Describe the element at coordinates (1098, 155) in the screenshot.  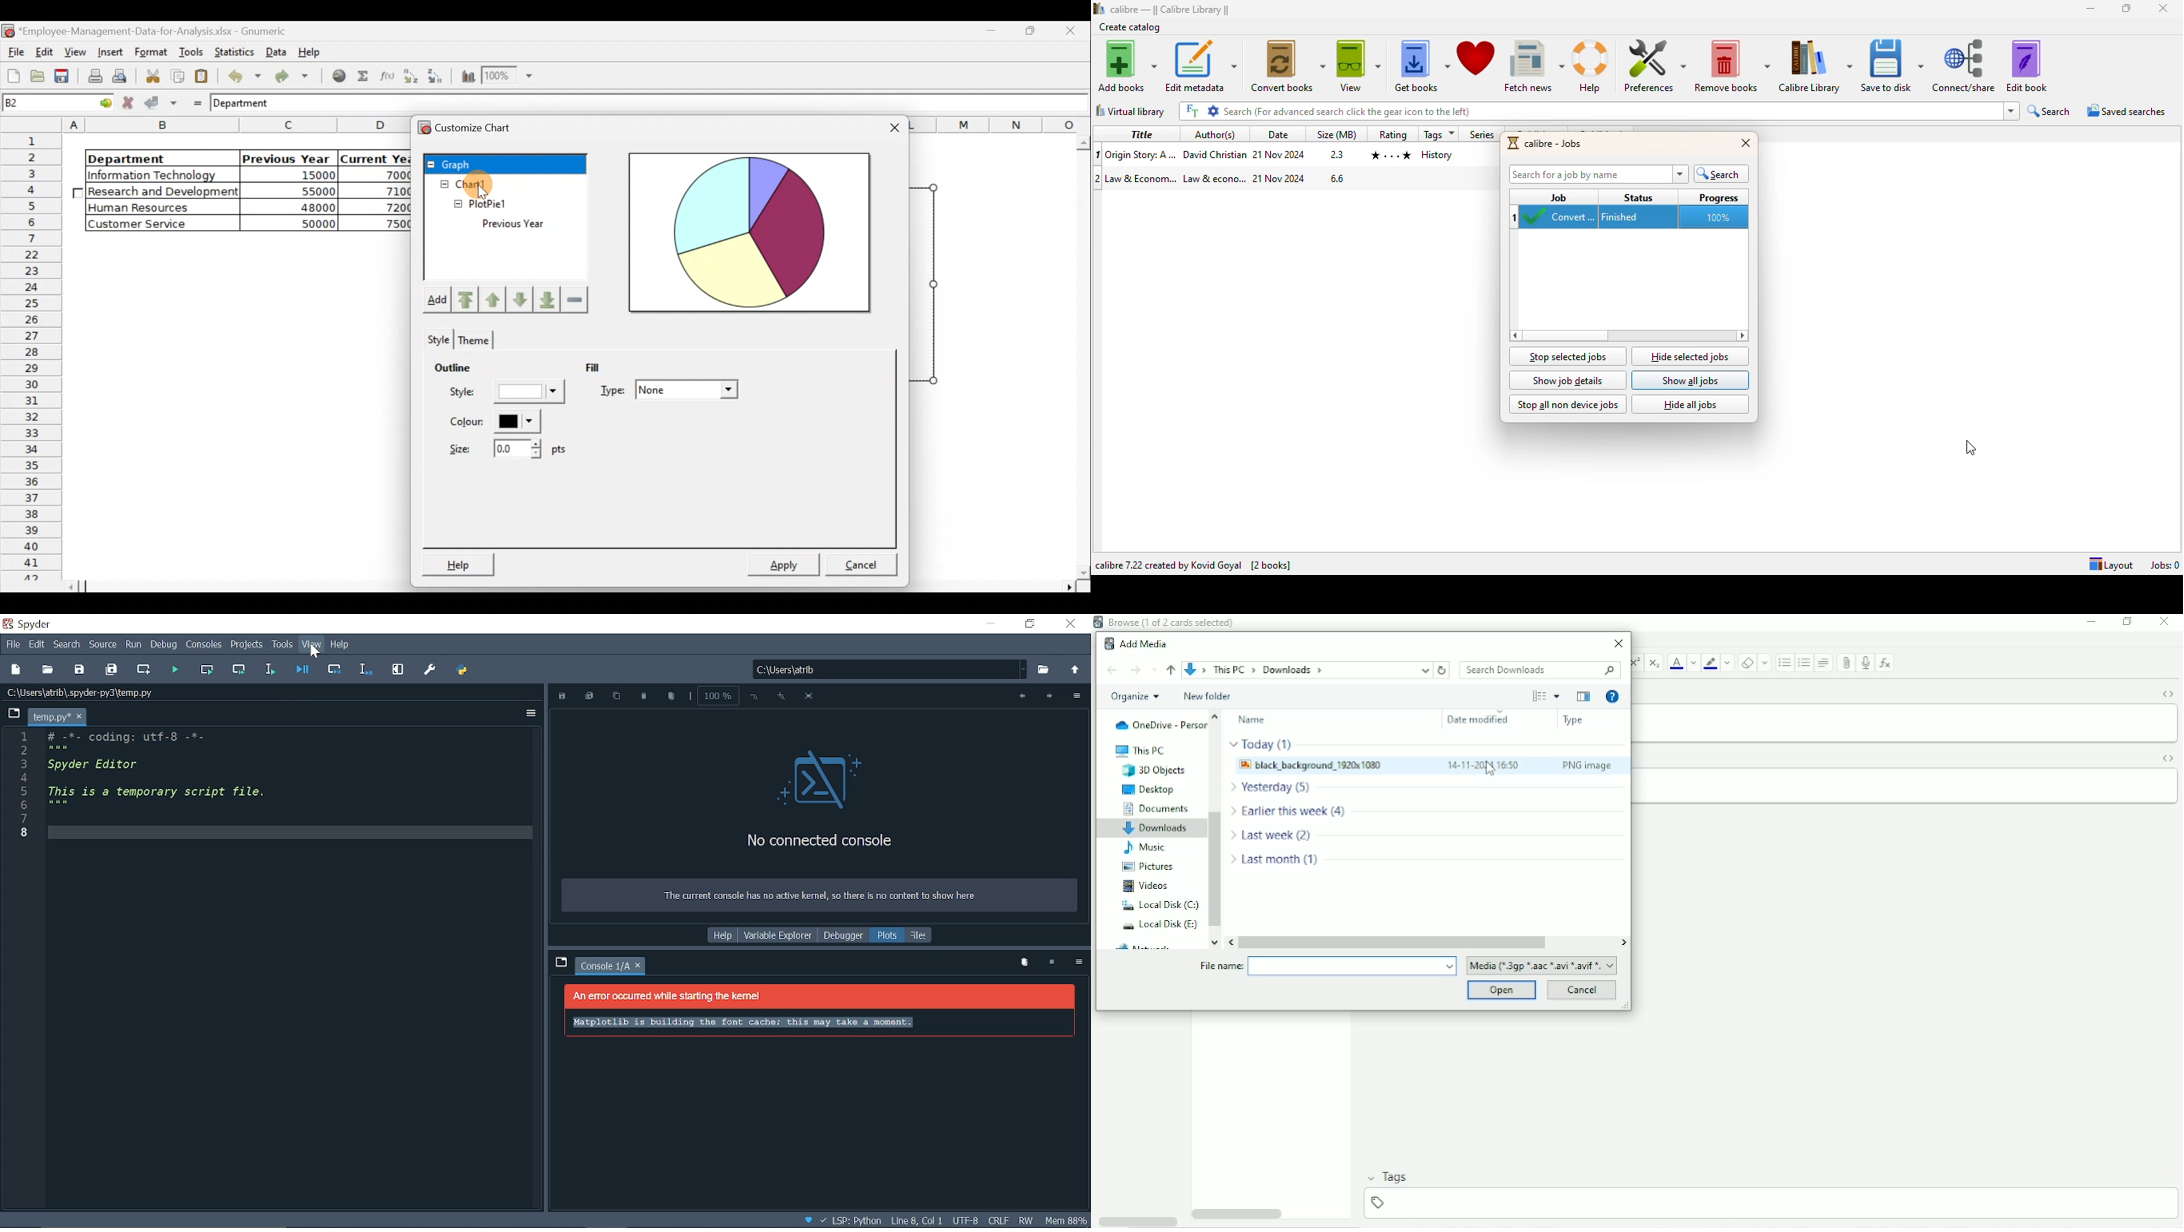
I see `1` at that location.